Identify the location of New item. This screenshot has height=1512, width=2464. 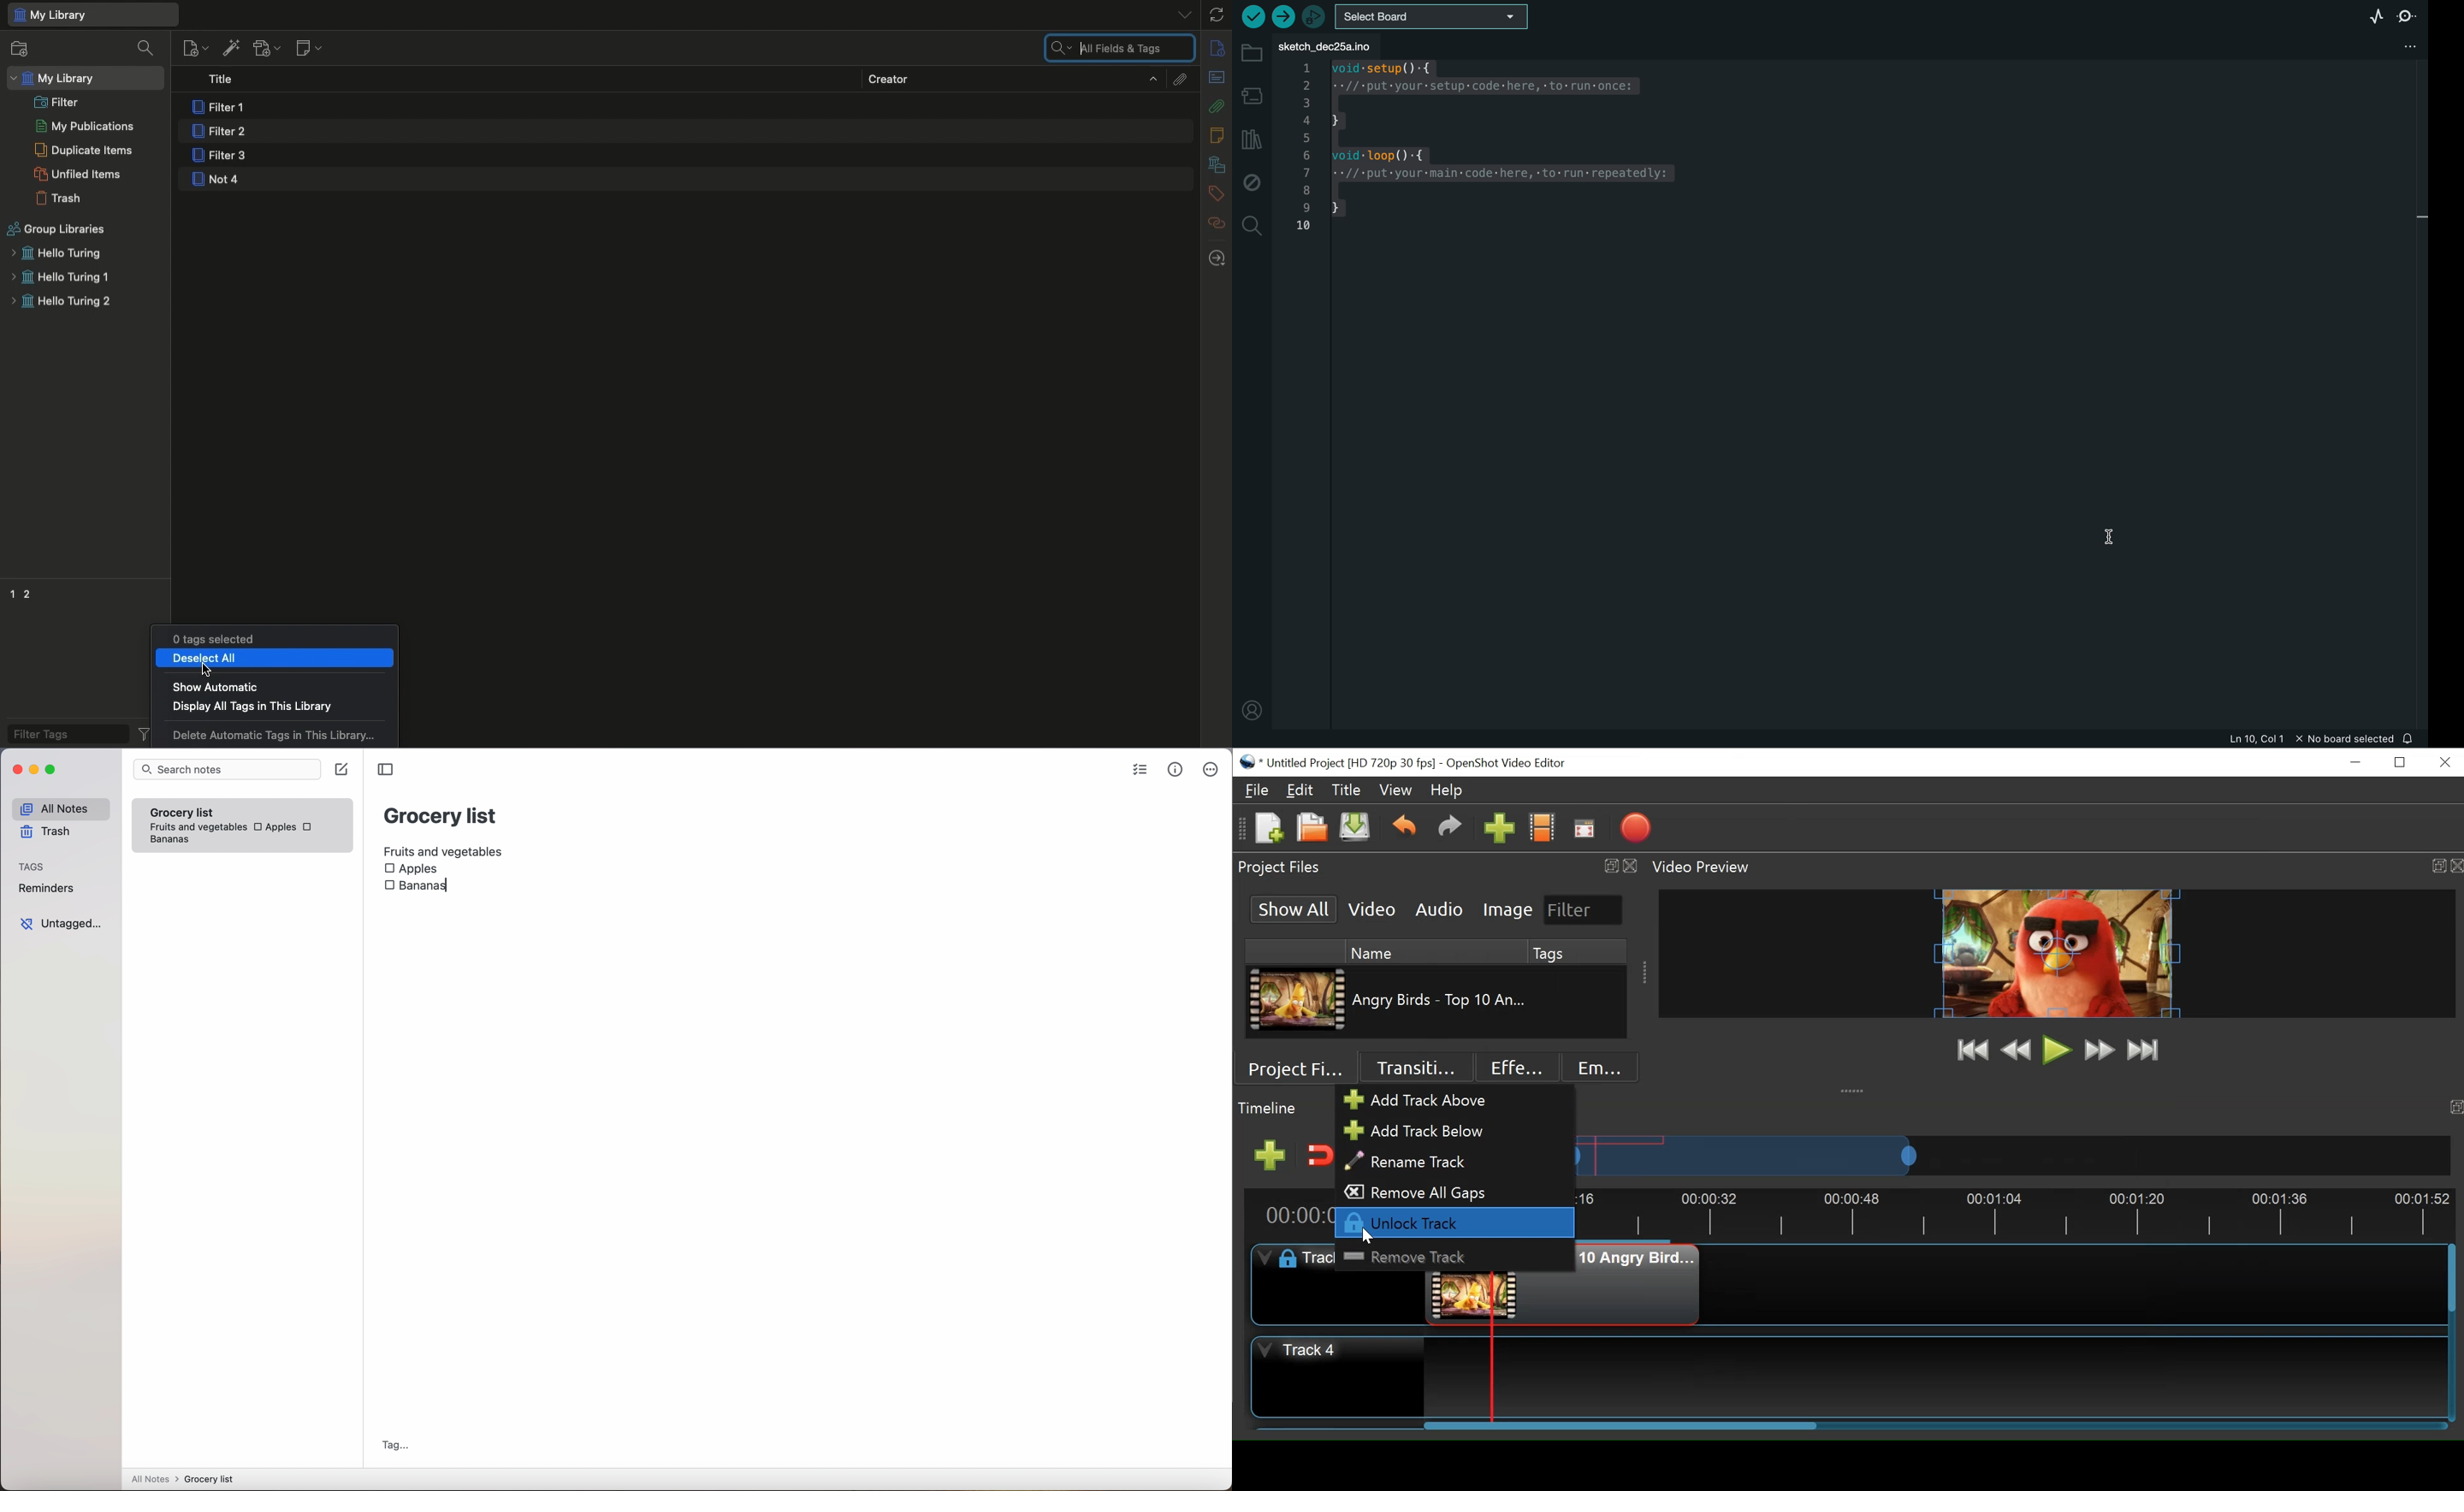
(195, 47).